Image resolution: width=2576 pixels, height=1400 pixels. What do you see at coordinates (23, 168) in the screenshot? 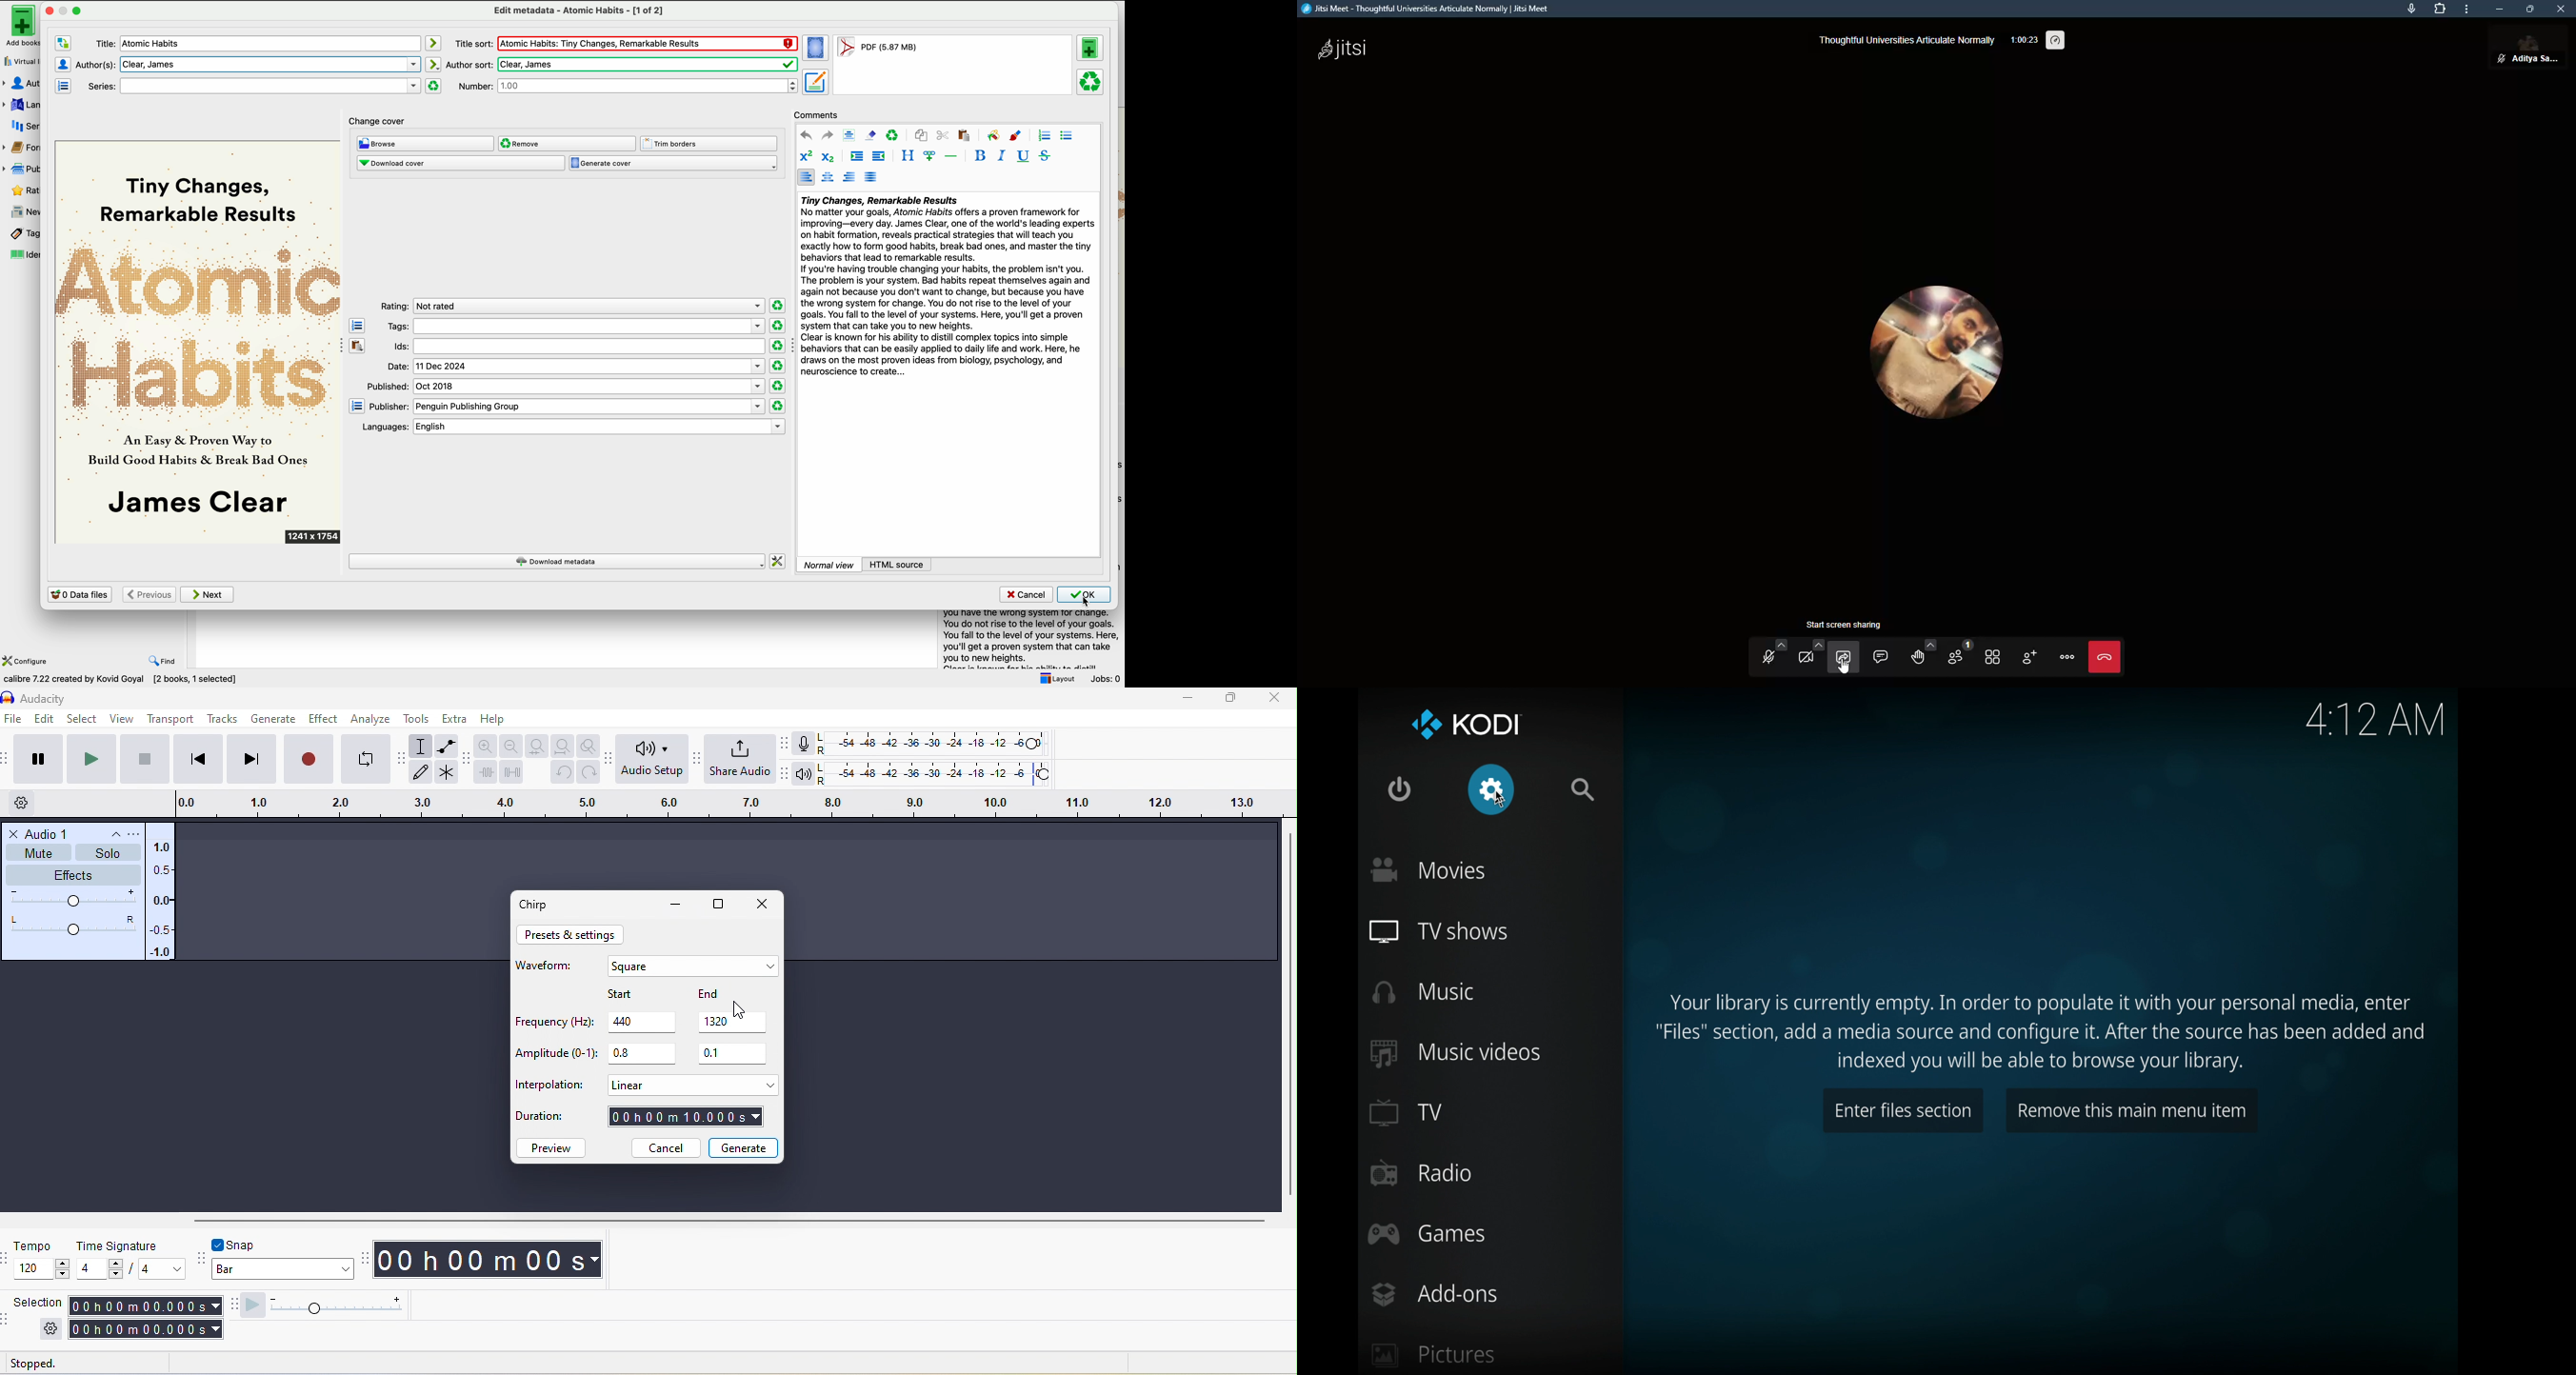
I see `publisher` at bounding box center [23, 168].